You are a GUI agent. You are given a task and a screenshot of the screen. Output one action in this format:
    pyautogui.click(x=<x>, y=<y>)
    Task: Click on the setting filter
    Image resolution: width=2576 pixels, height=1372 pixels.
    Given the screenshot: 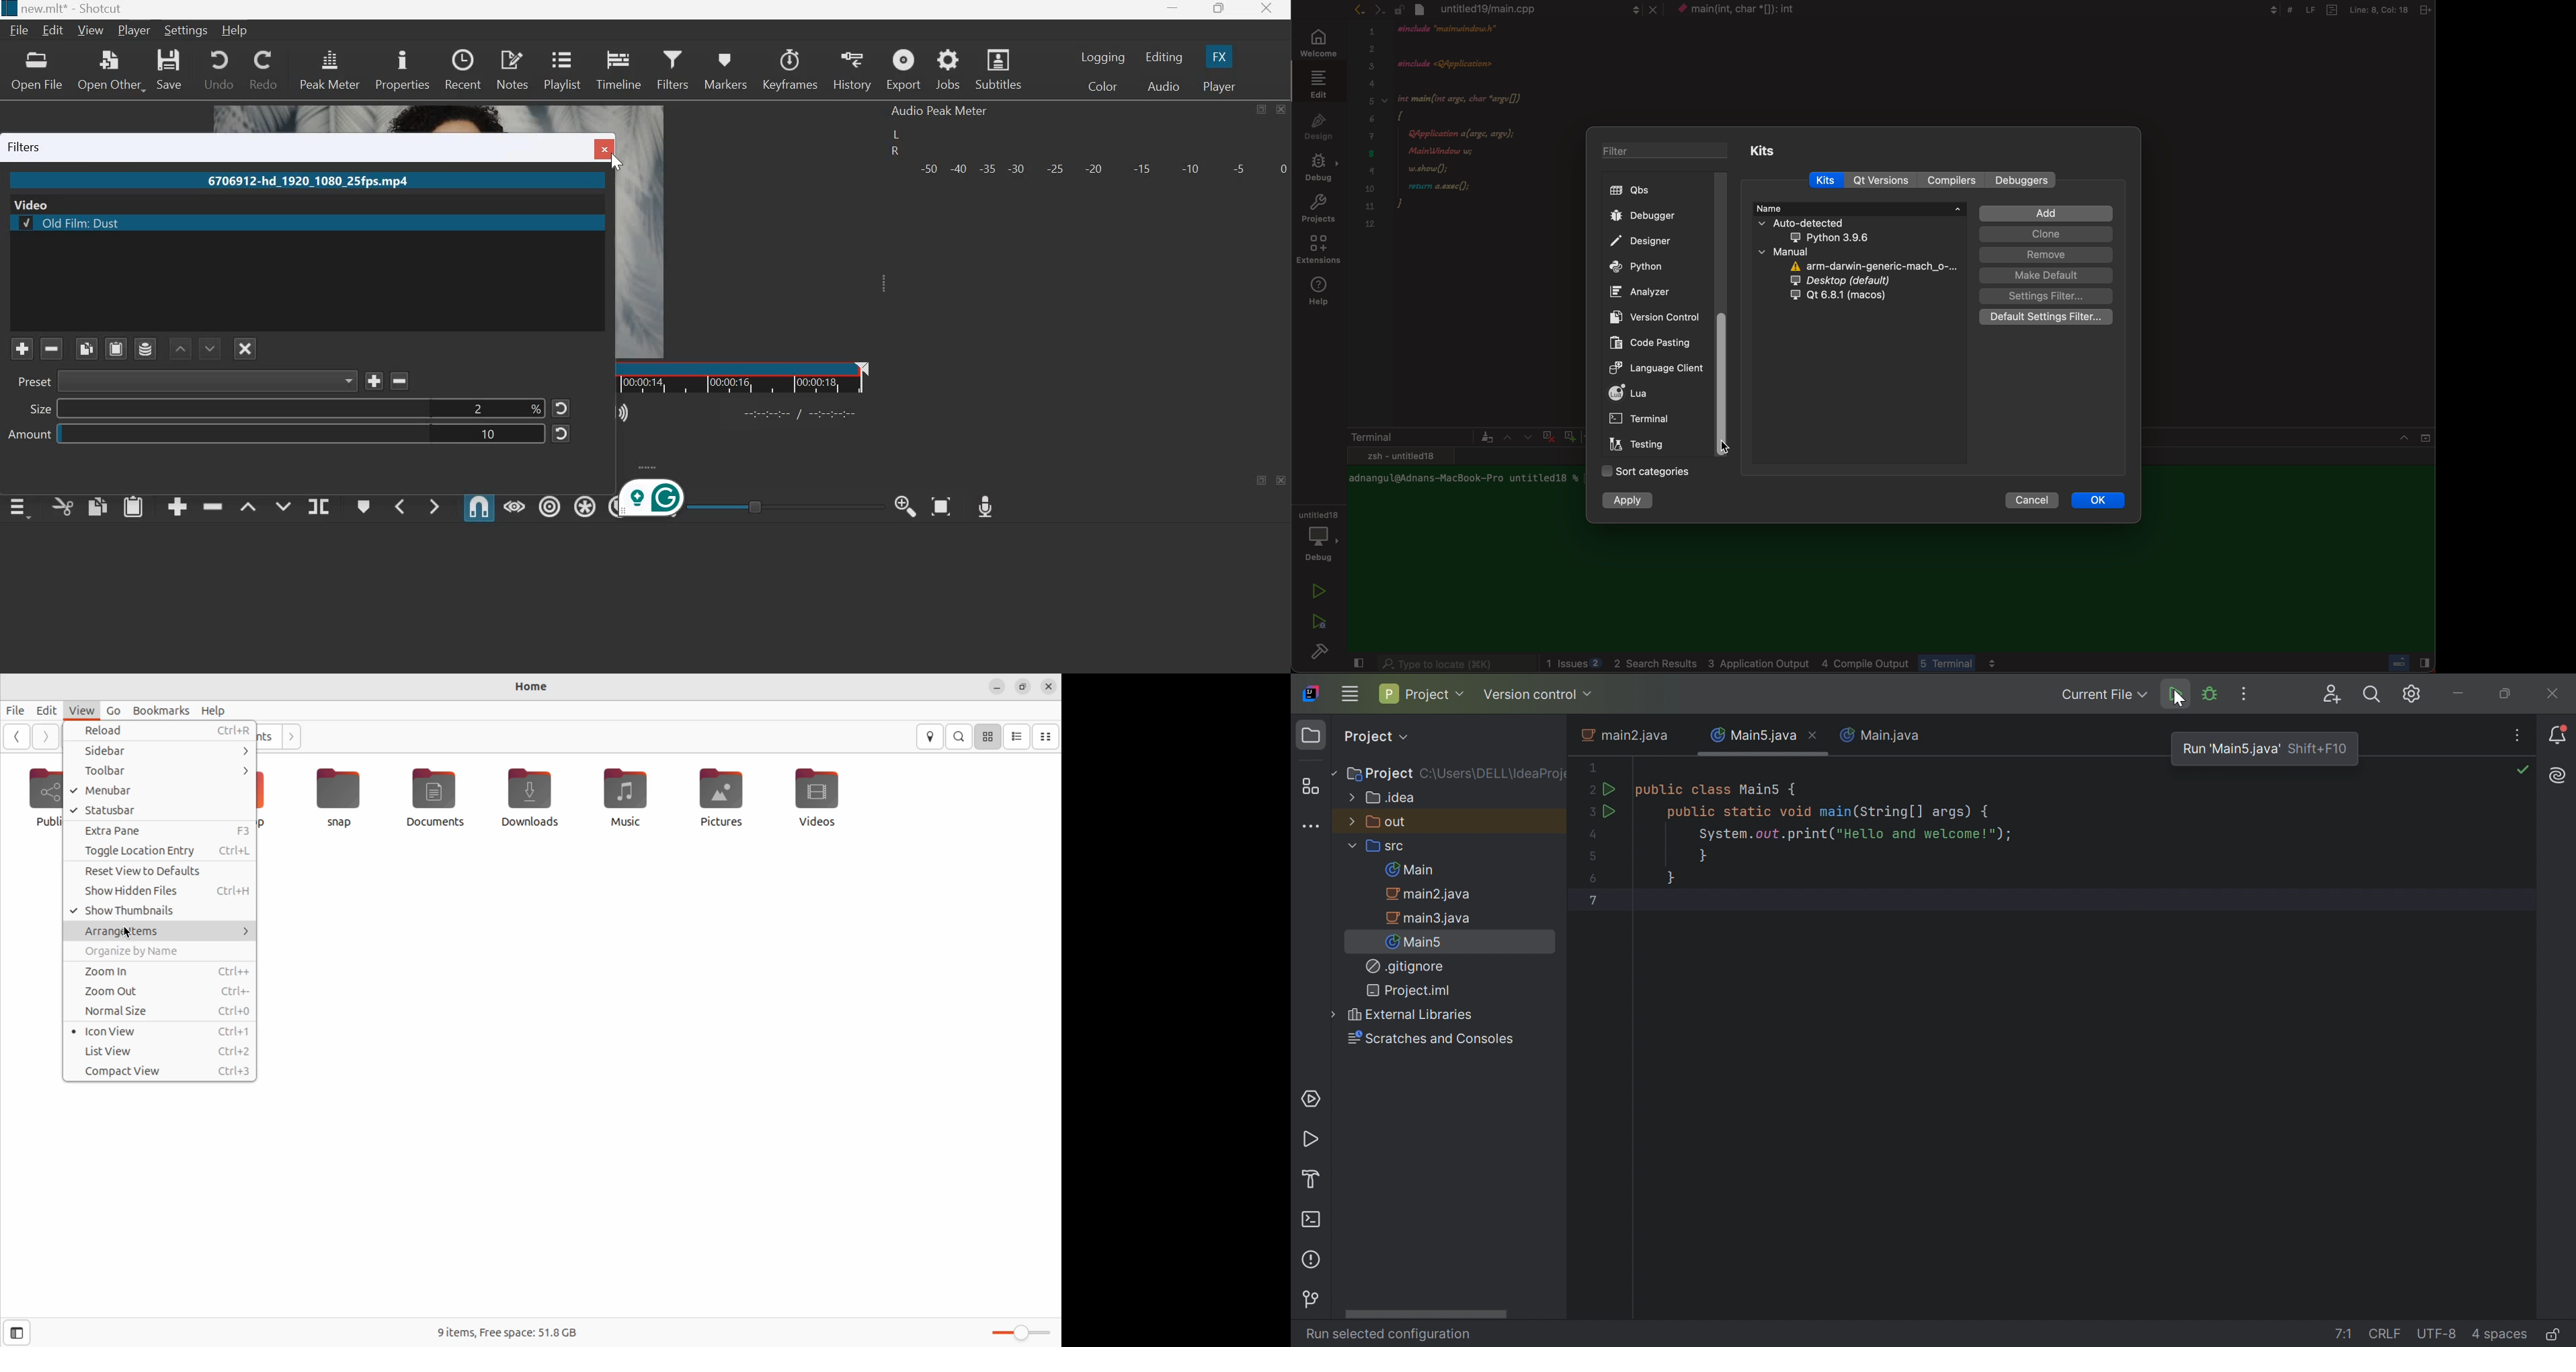 What is the action you would take?
    pyautogui.click(x=2045, y=296)
    